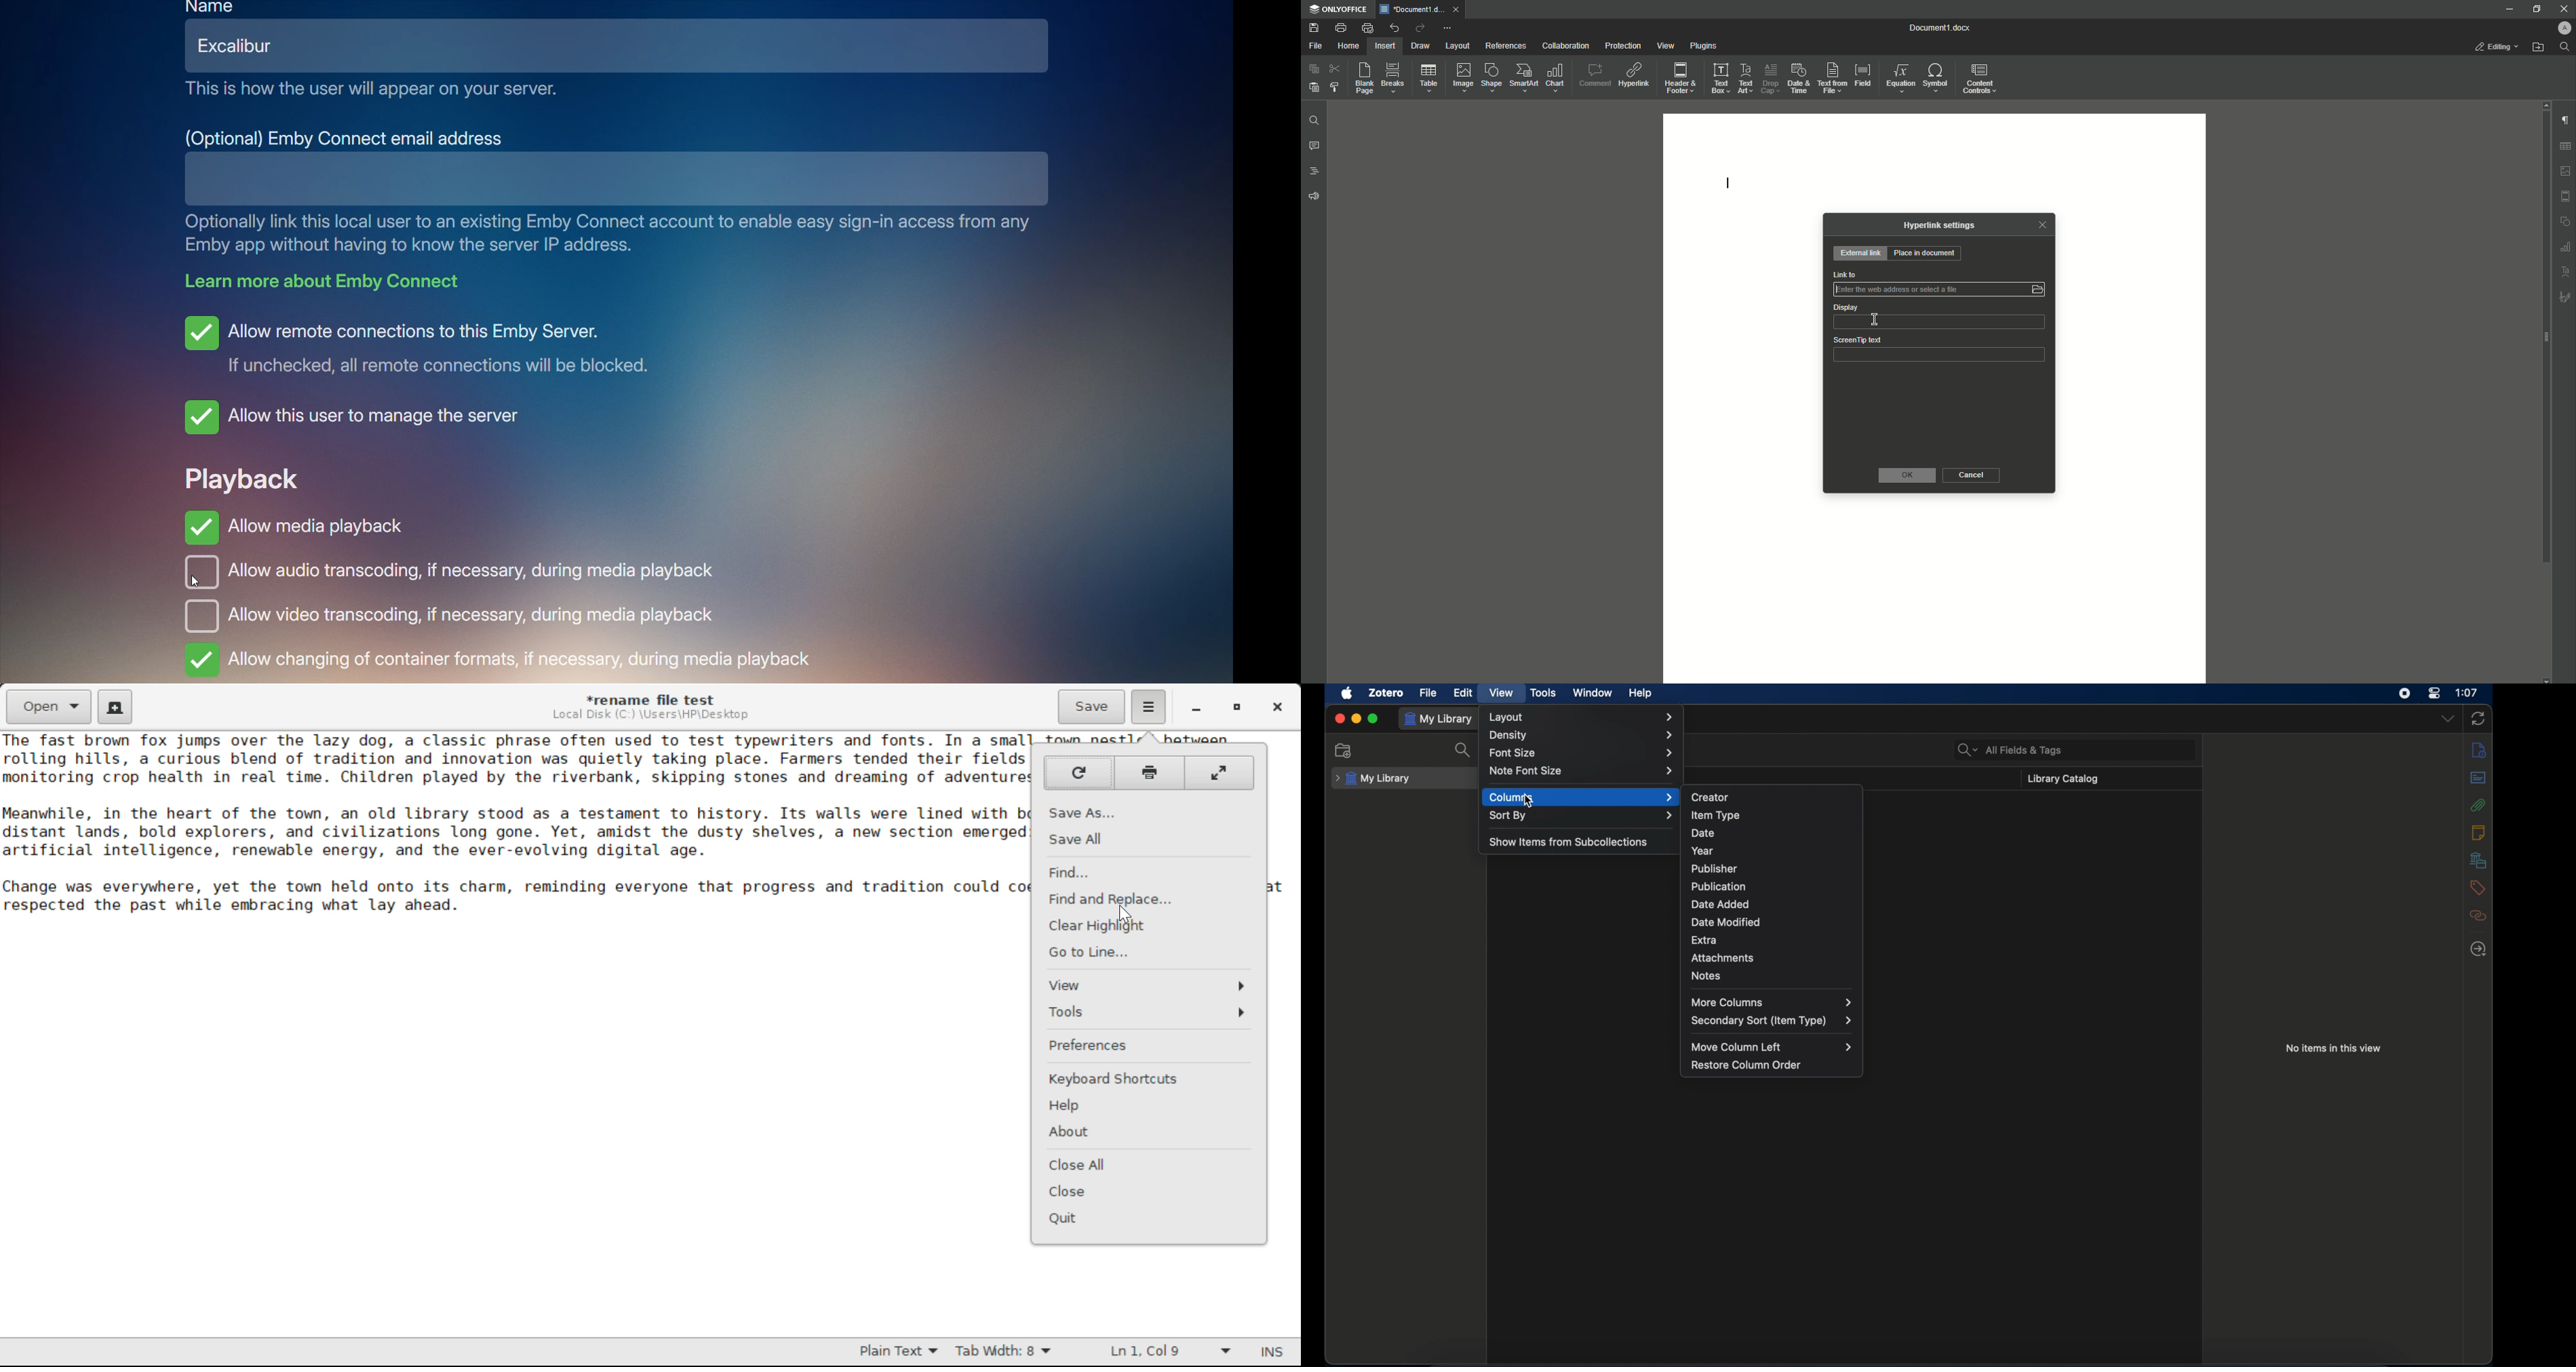 Image resolution: width=2576 pixels, height=1372 pixels. I want to click on Insert, so click(1386, 46).